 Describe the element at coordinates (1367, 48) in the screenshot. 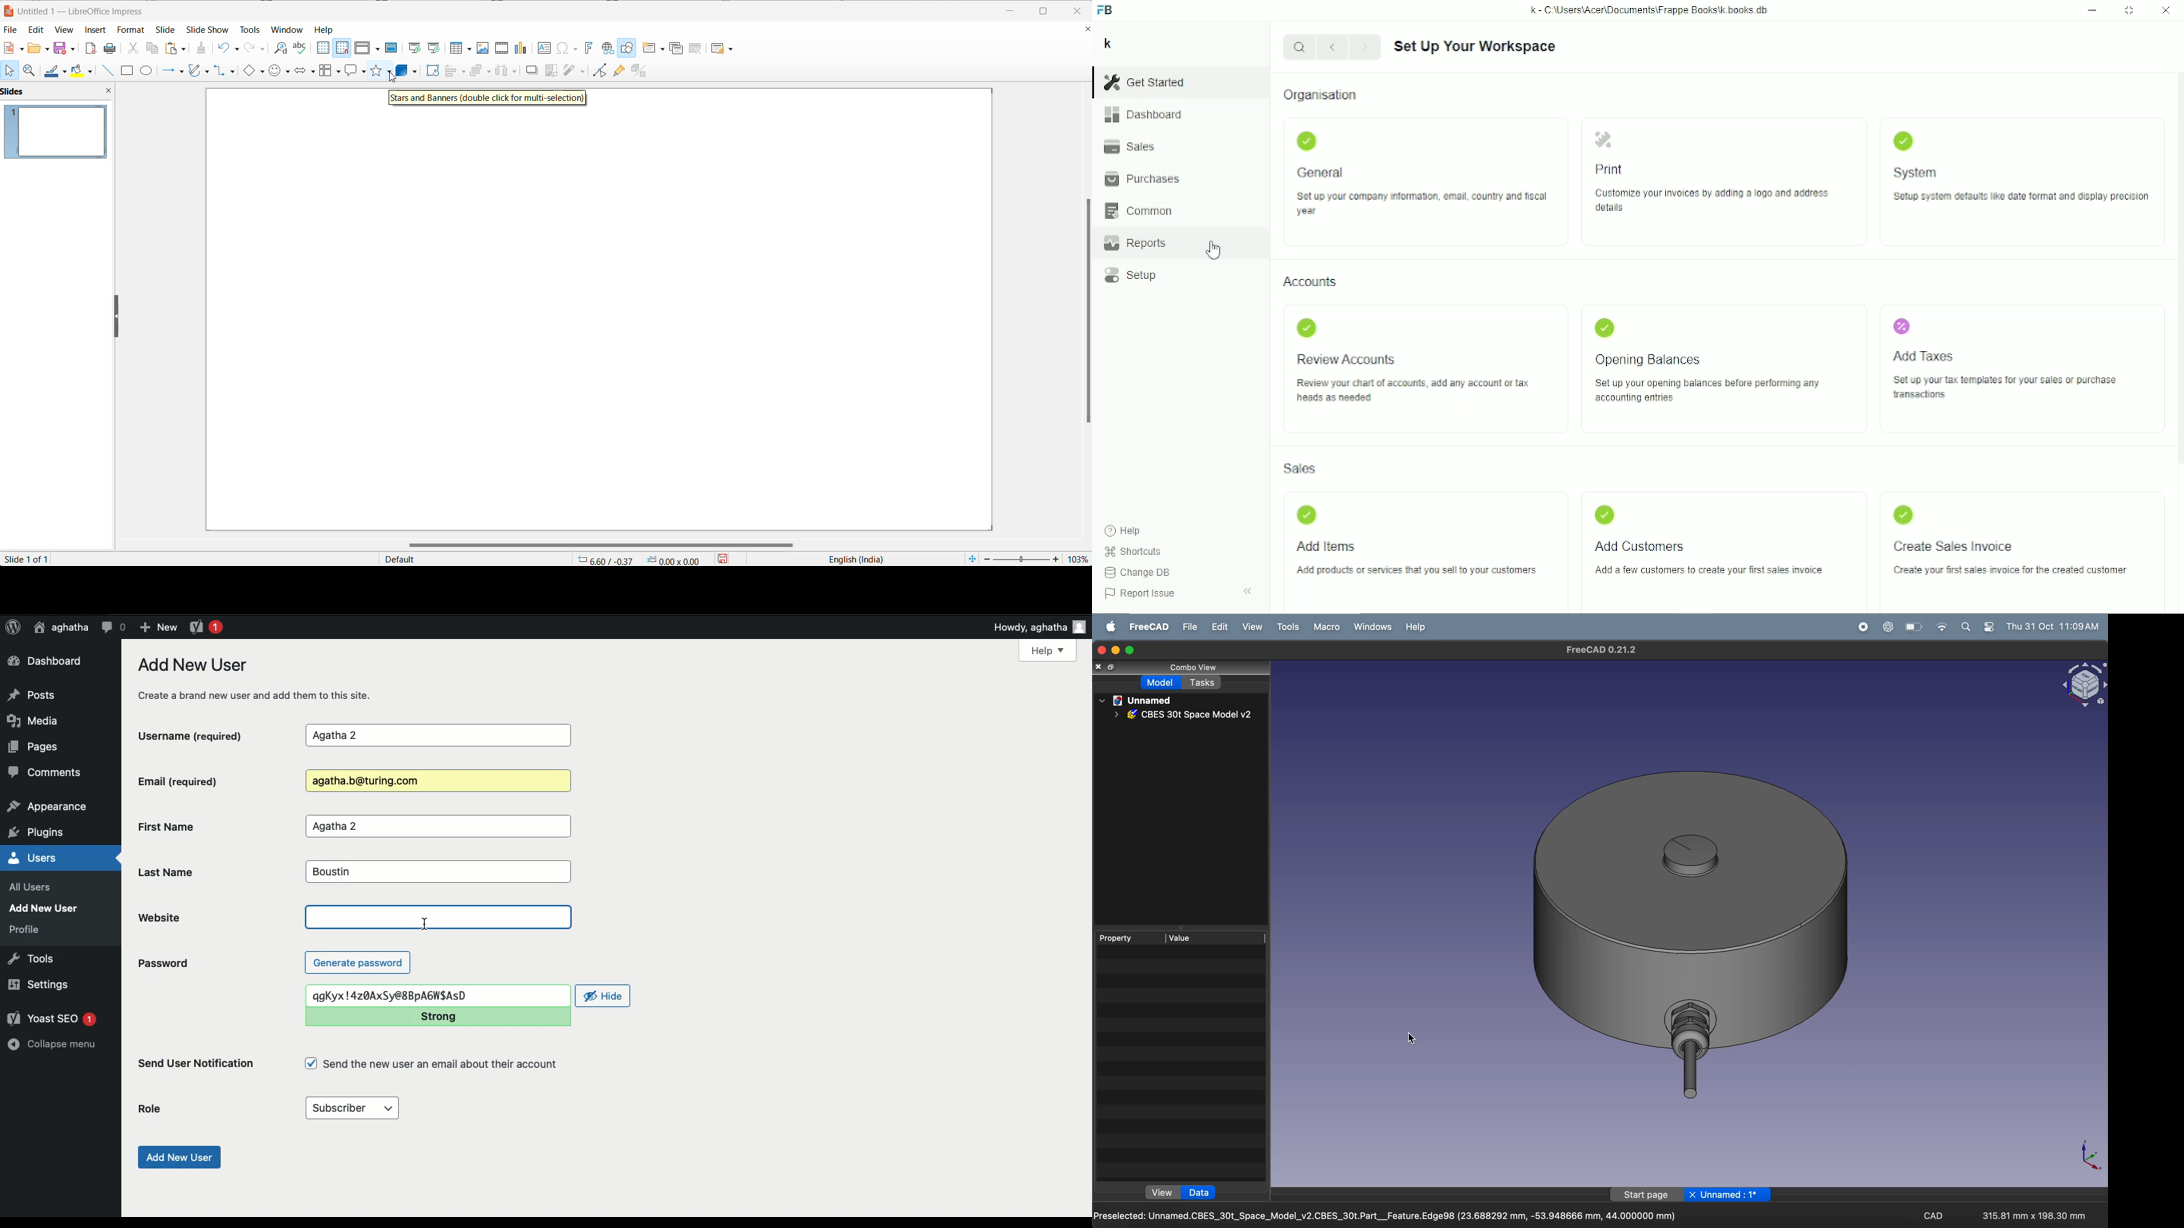

I see `Next` at that location.